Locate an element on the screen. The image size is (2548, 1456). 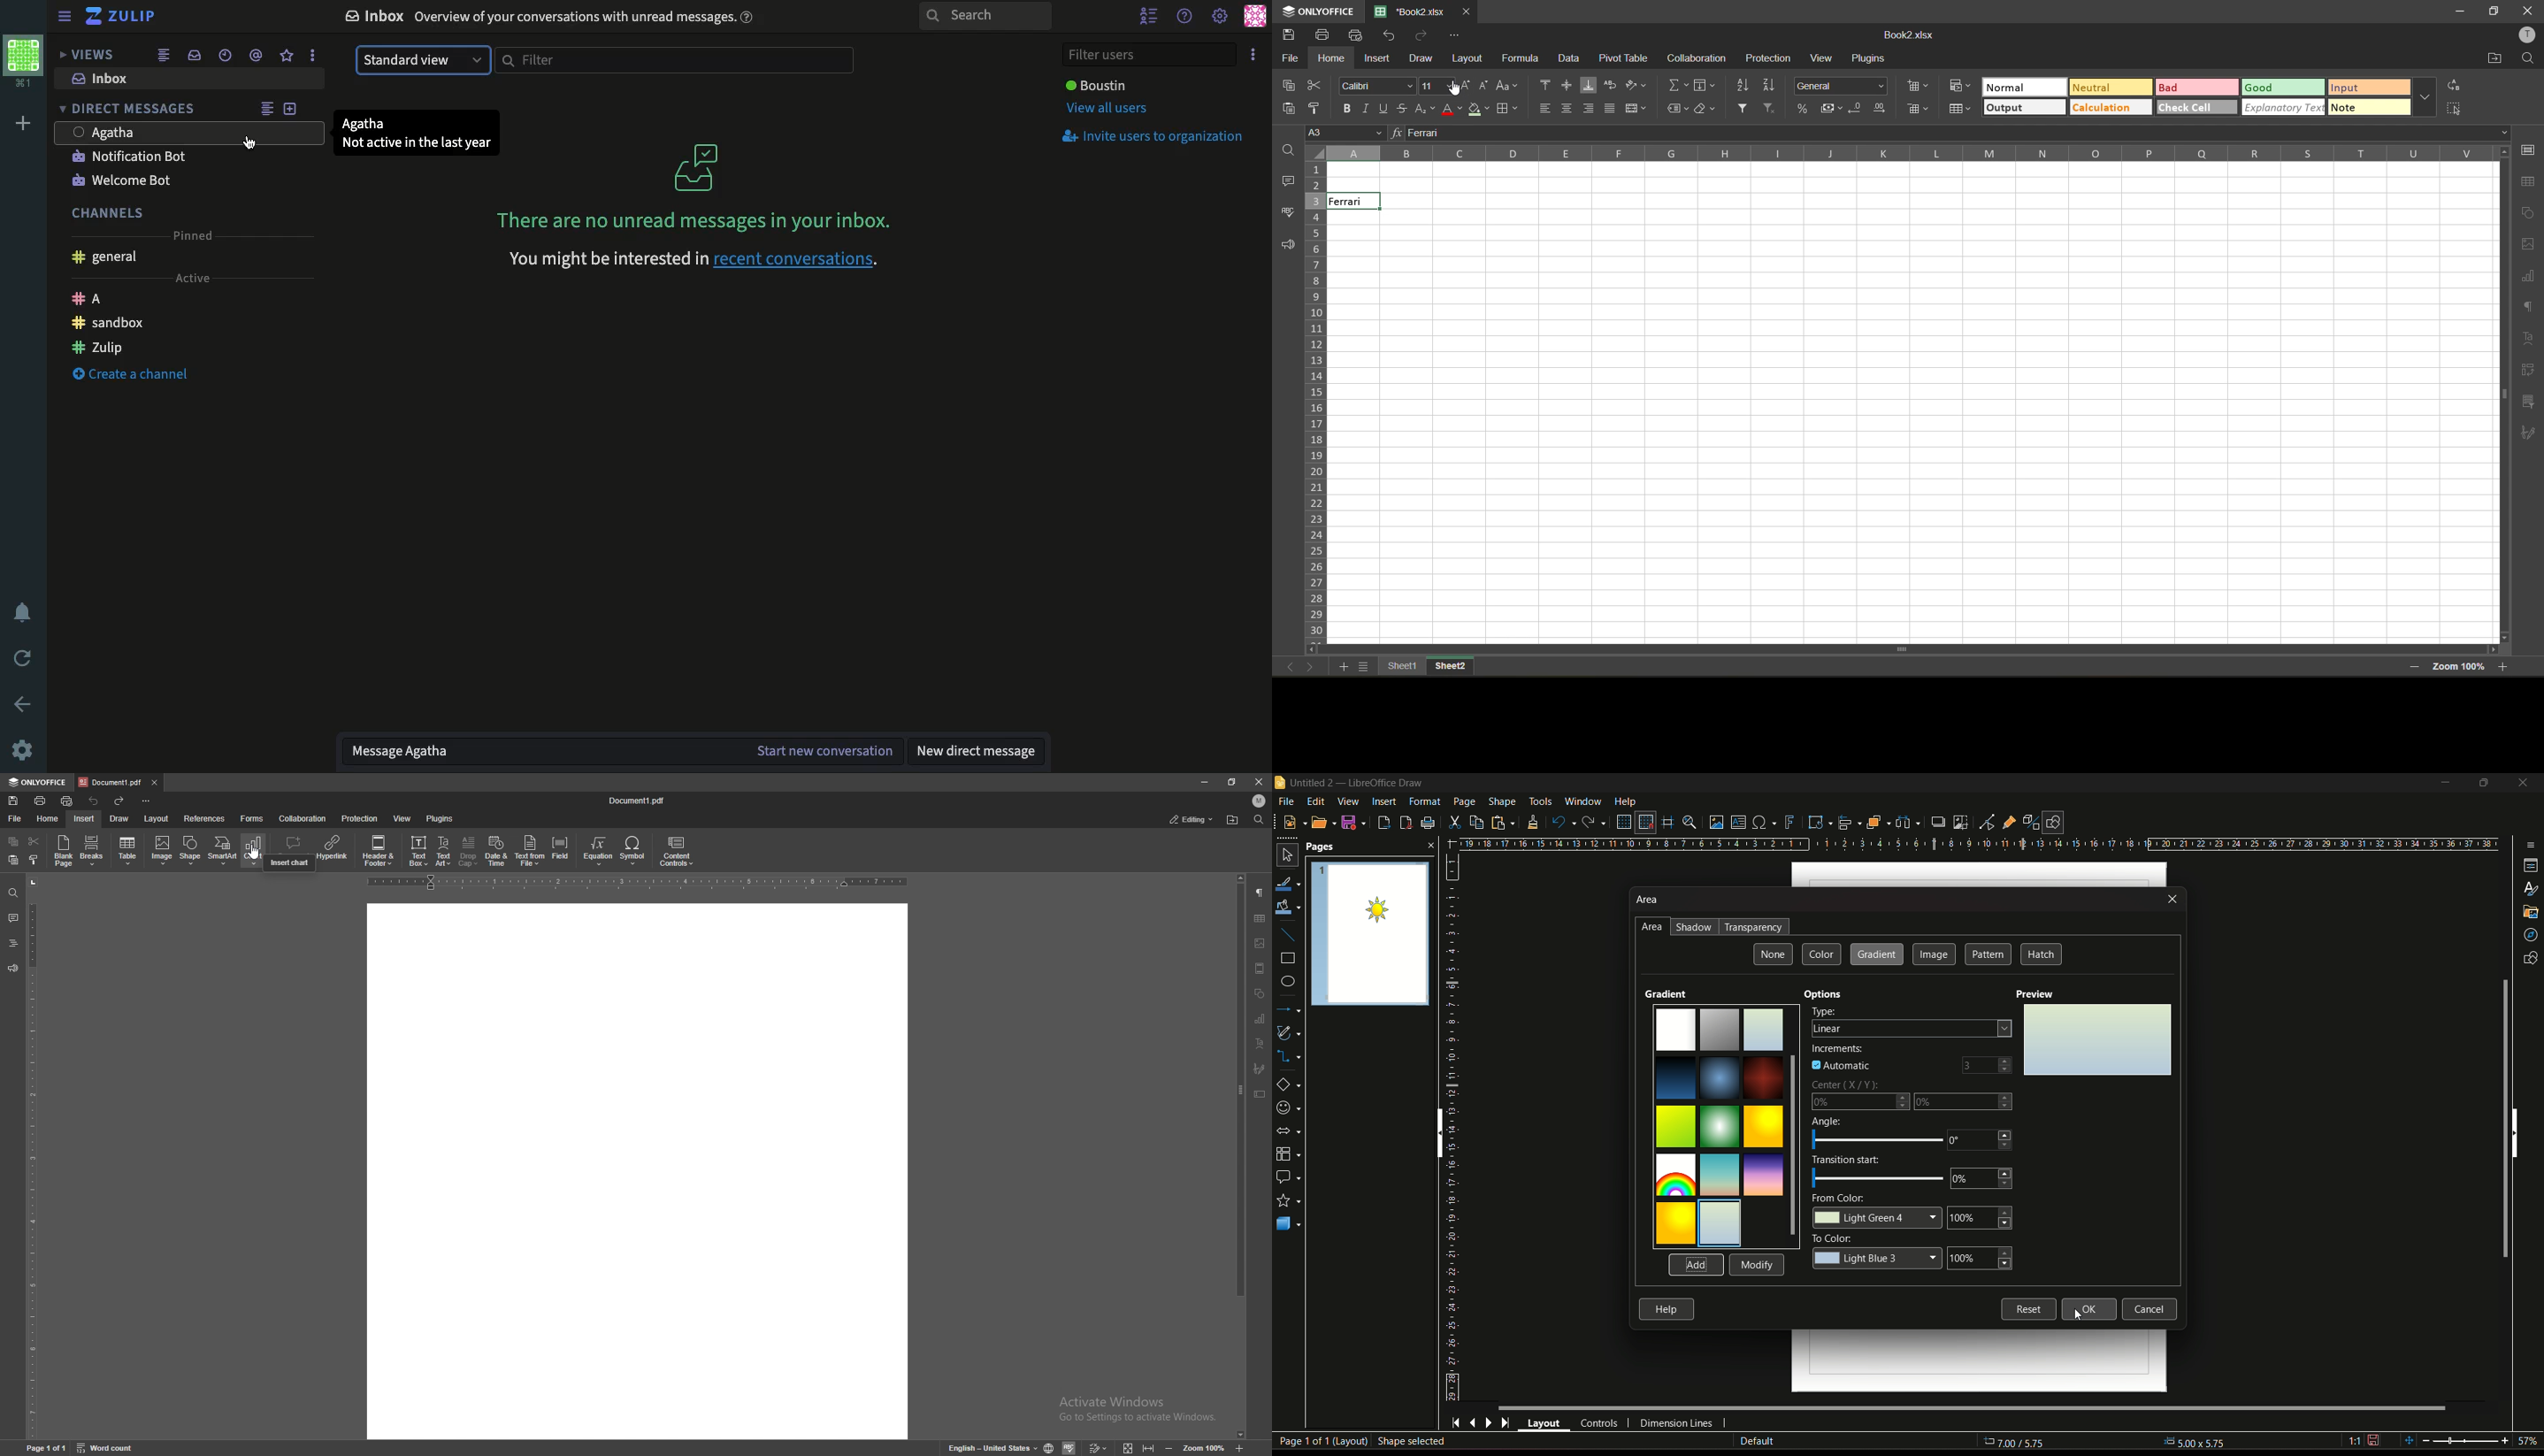
cell address is located at coordinates (1345, 133).